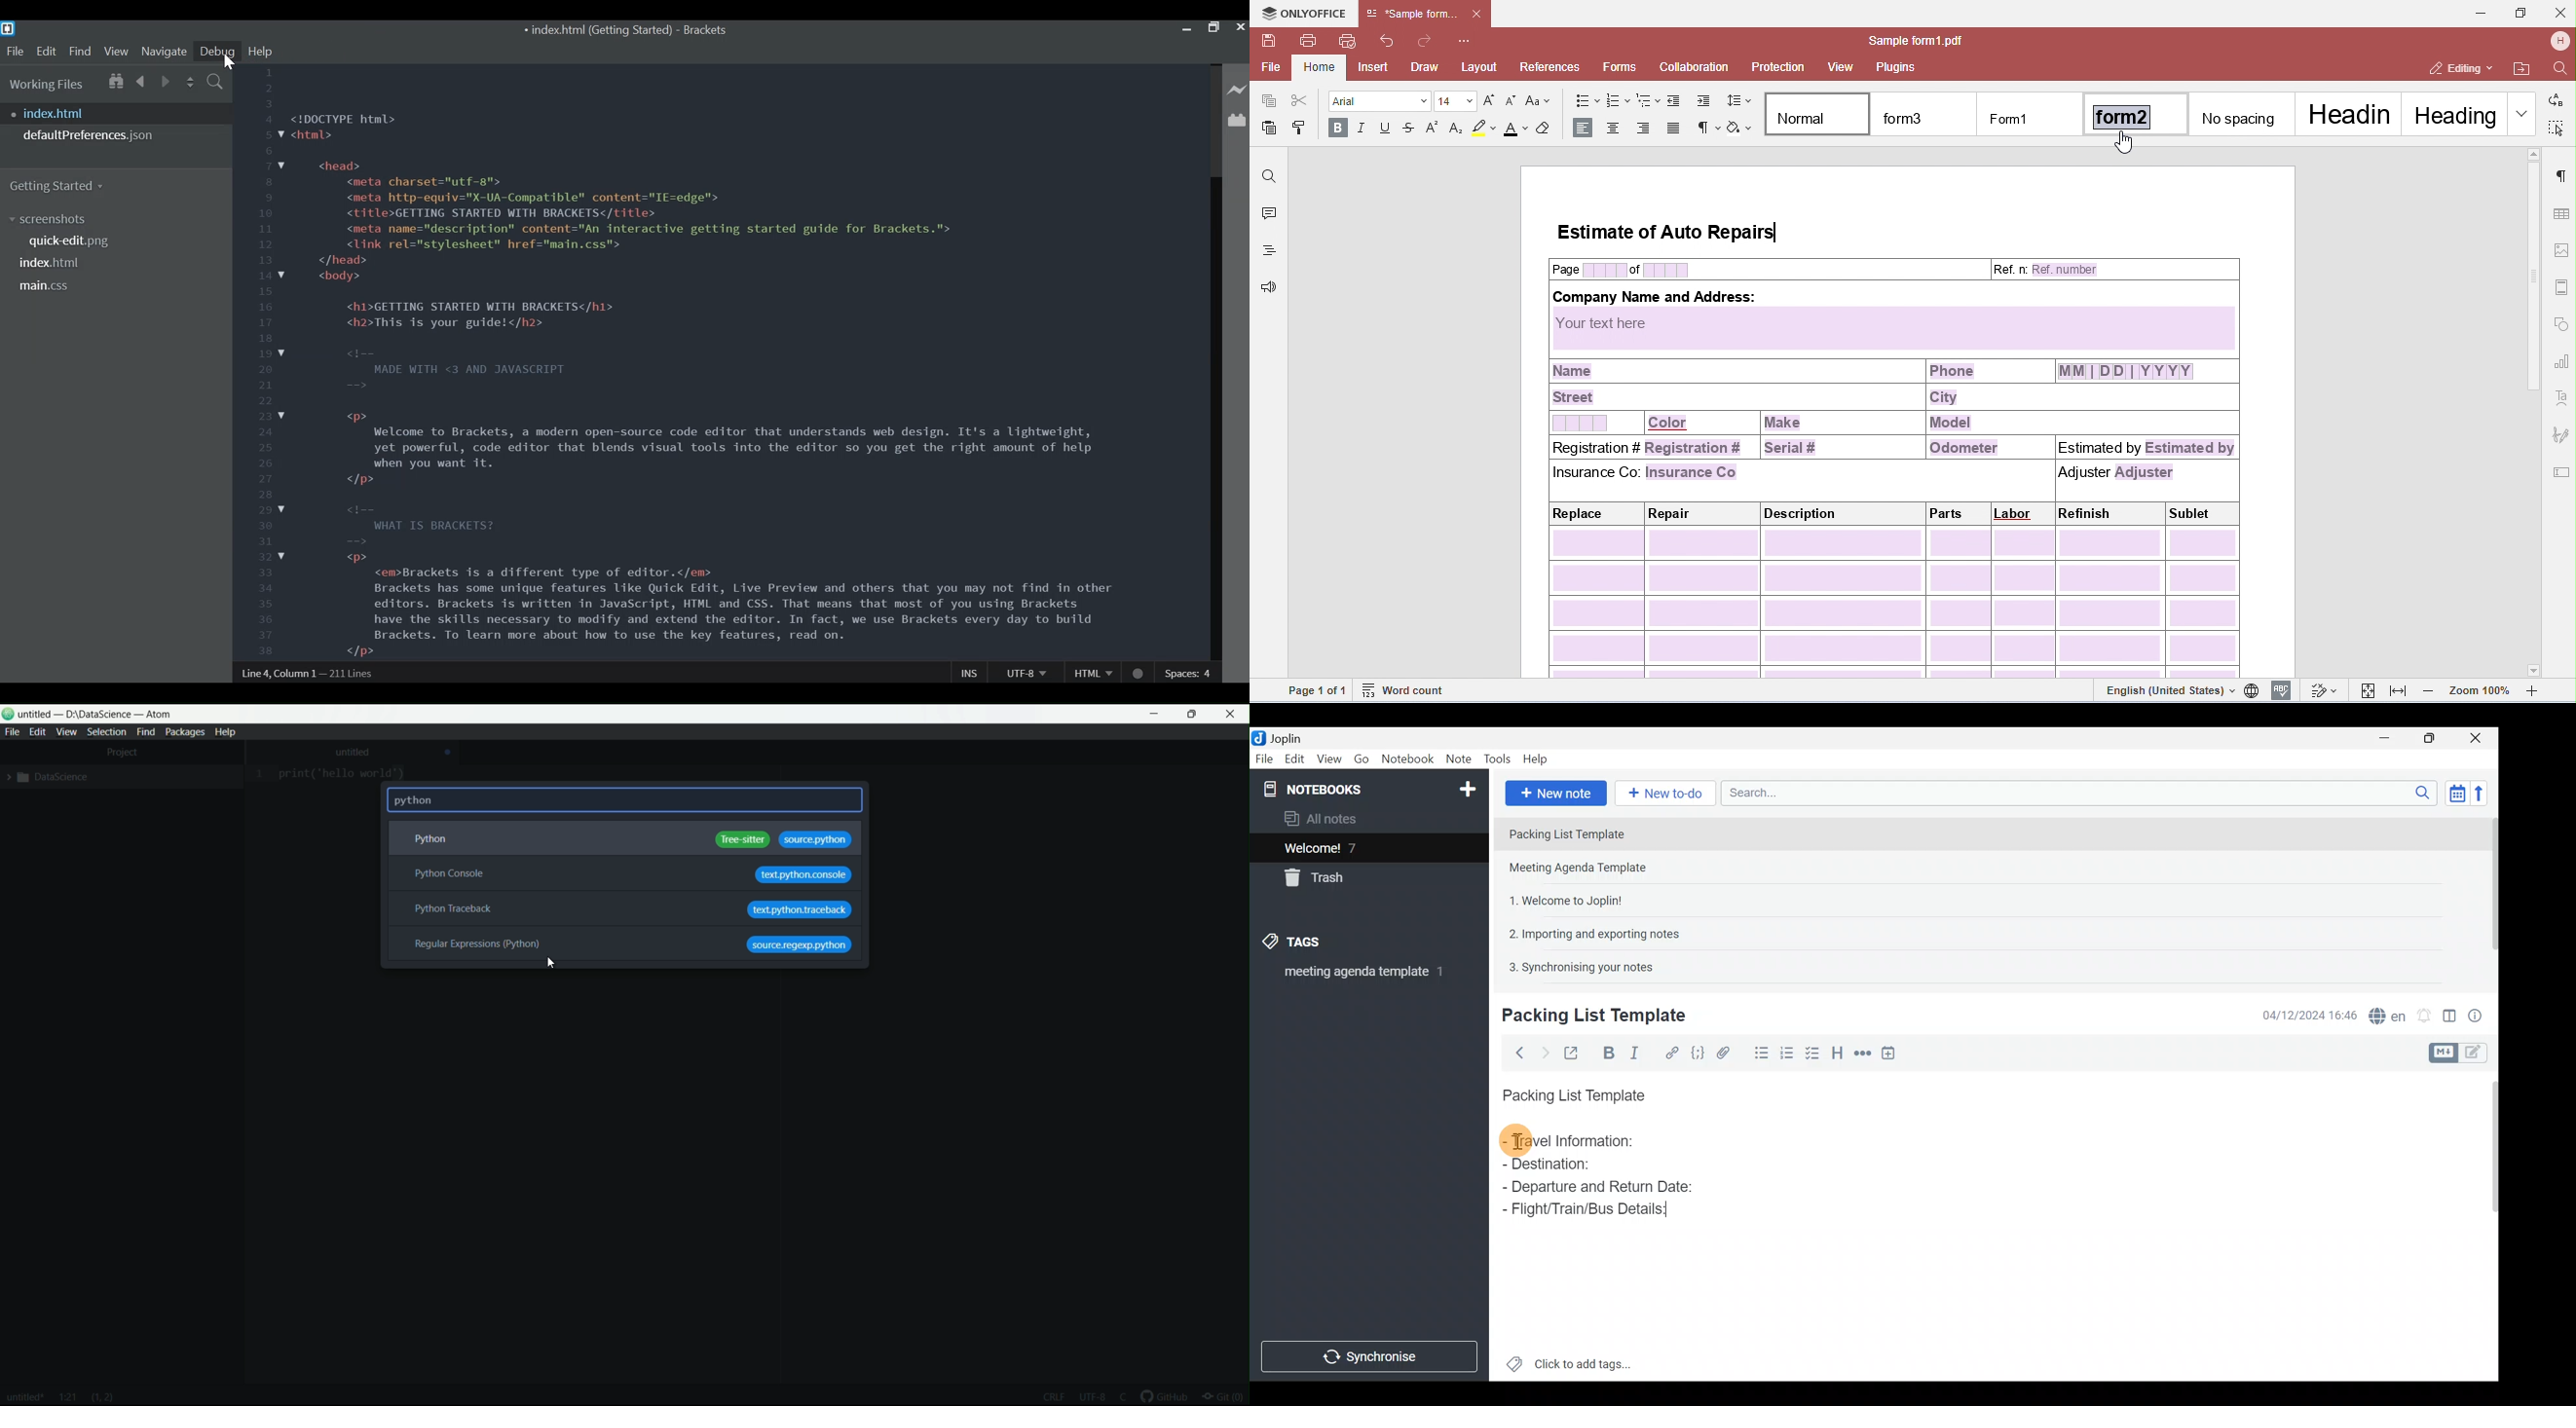 The height and width of the screenshot is (1428, 2576). What do you see at coordinates (309, 673) in the screenshot?
I see `Line 4, Column 1— 211 Lines` at bounding box center [309, 673].